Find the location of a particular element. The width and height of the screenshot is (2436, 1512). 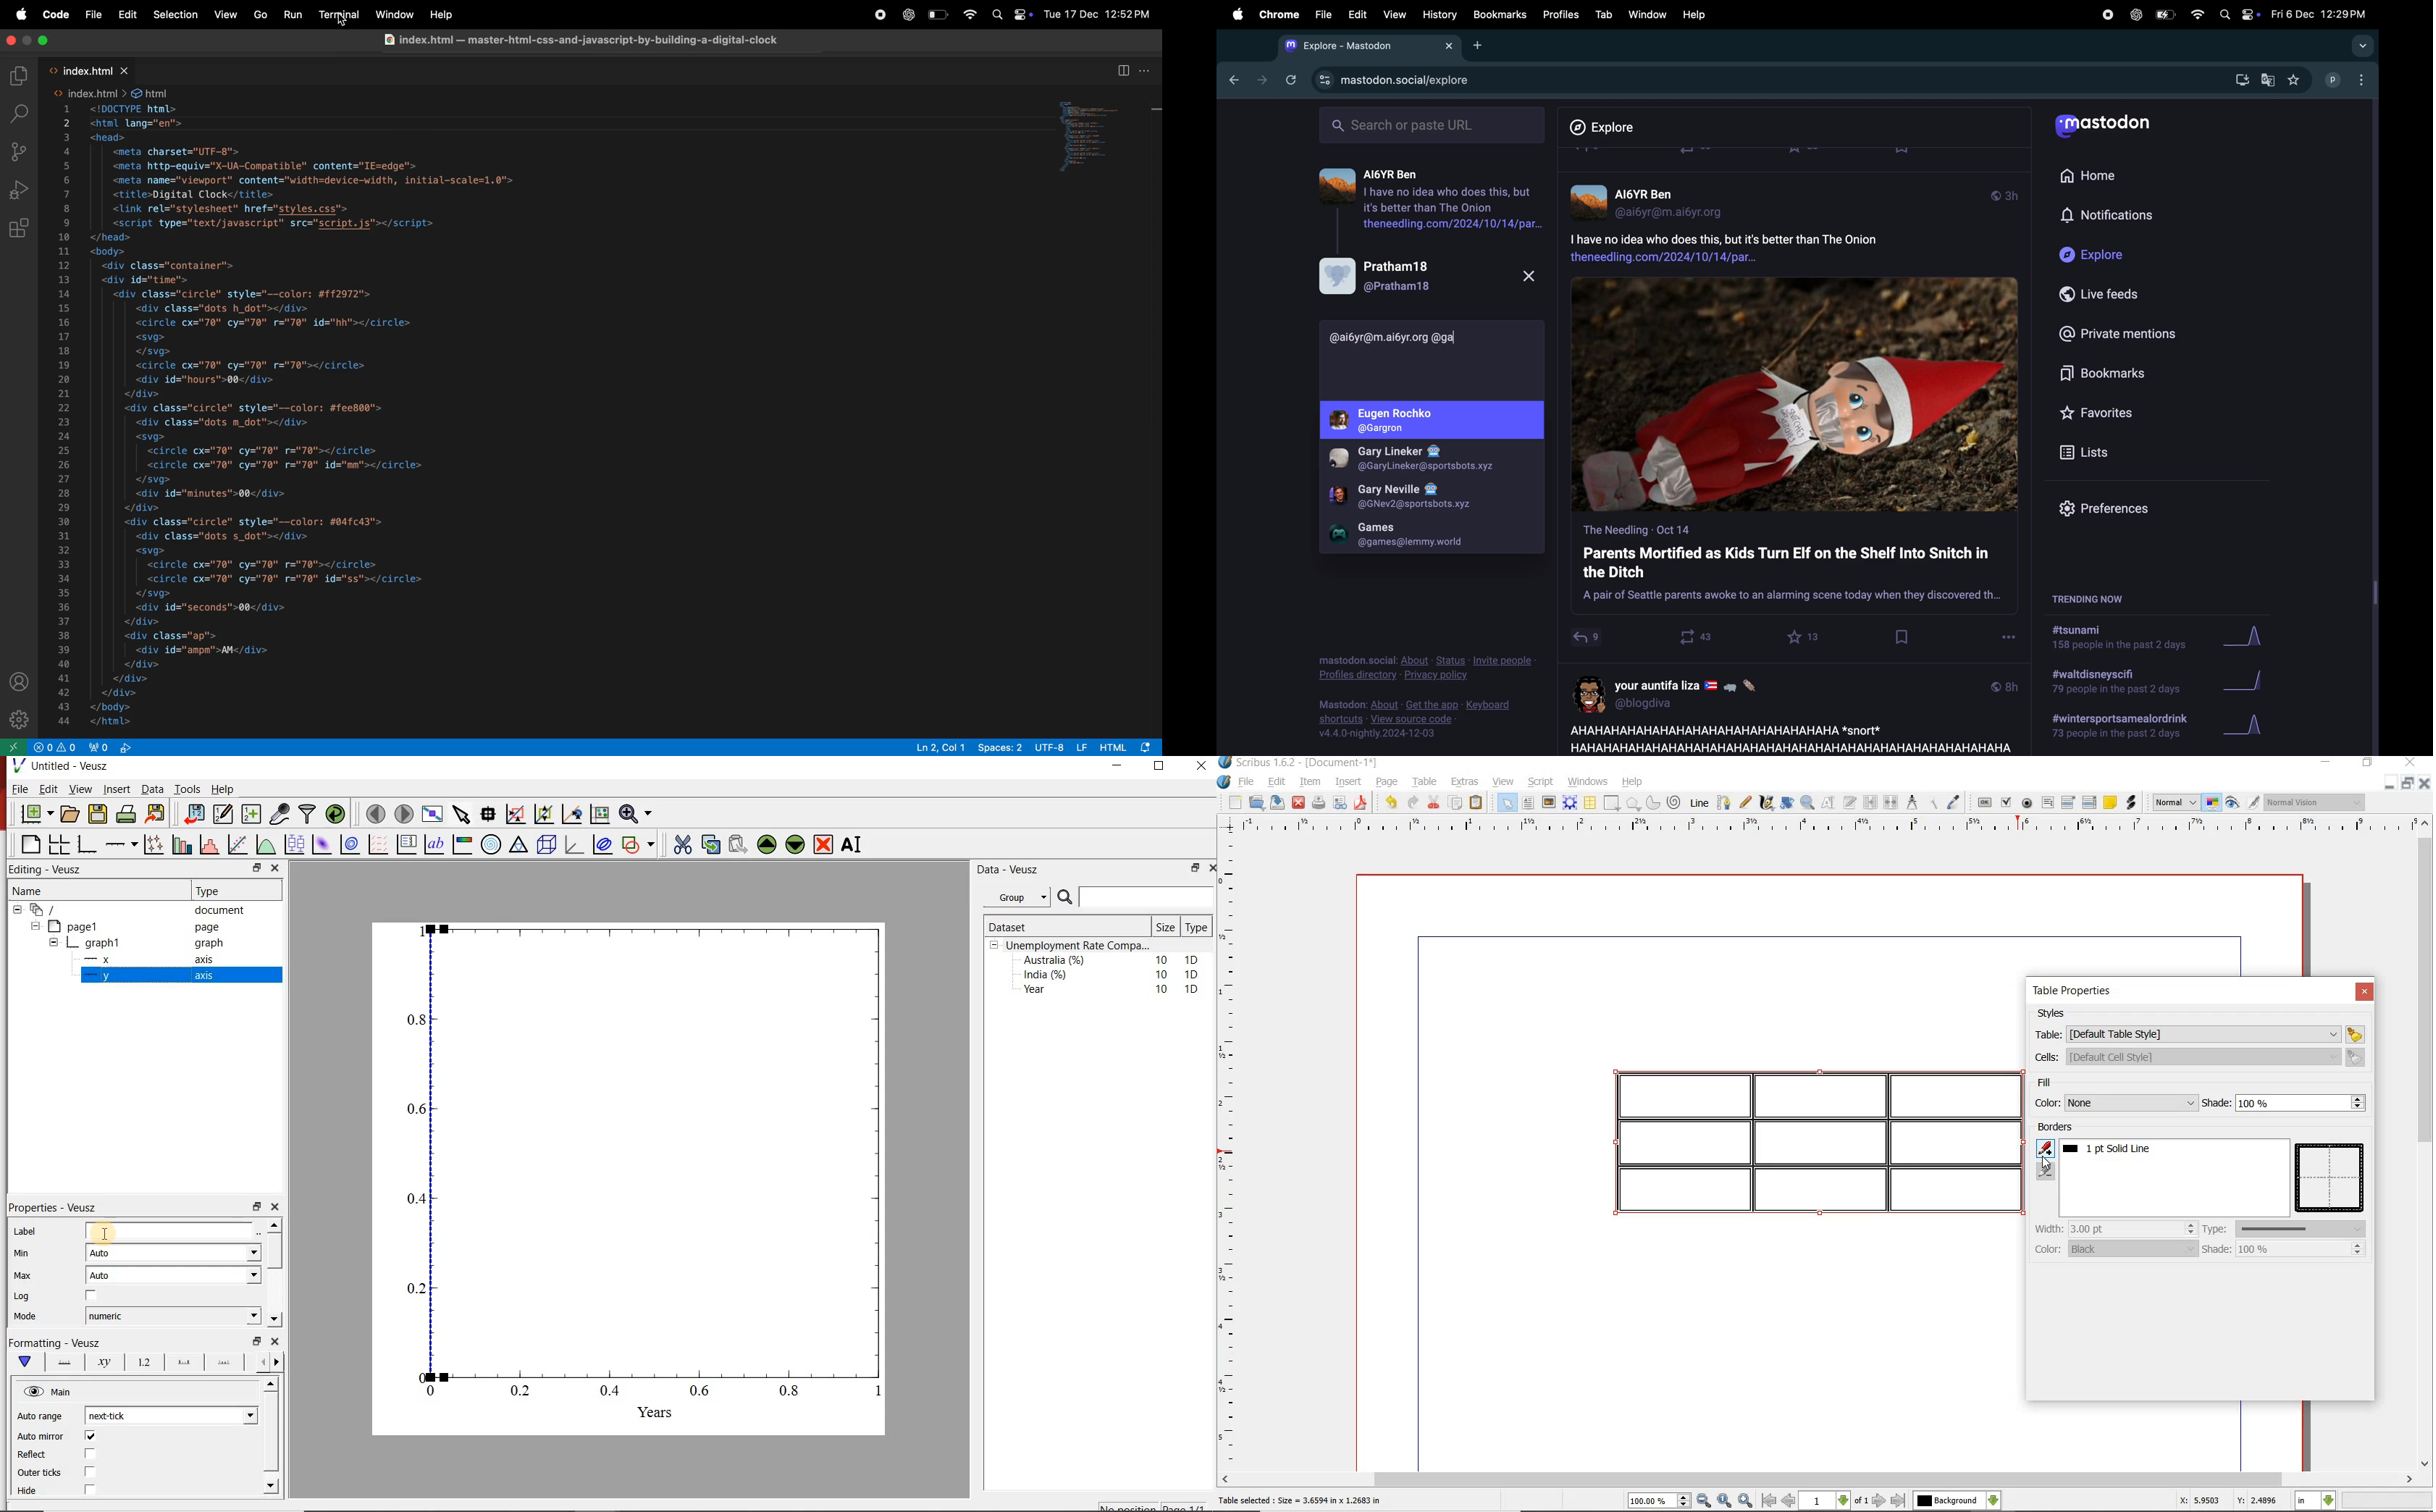

freehand line is located at coordinates (1746, 804).